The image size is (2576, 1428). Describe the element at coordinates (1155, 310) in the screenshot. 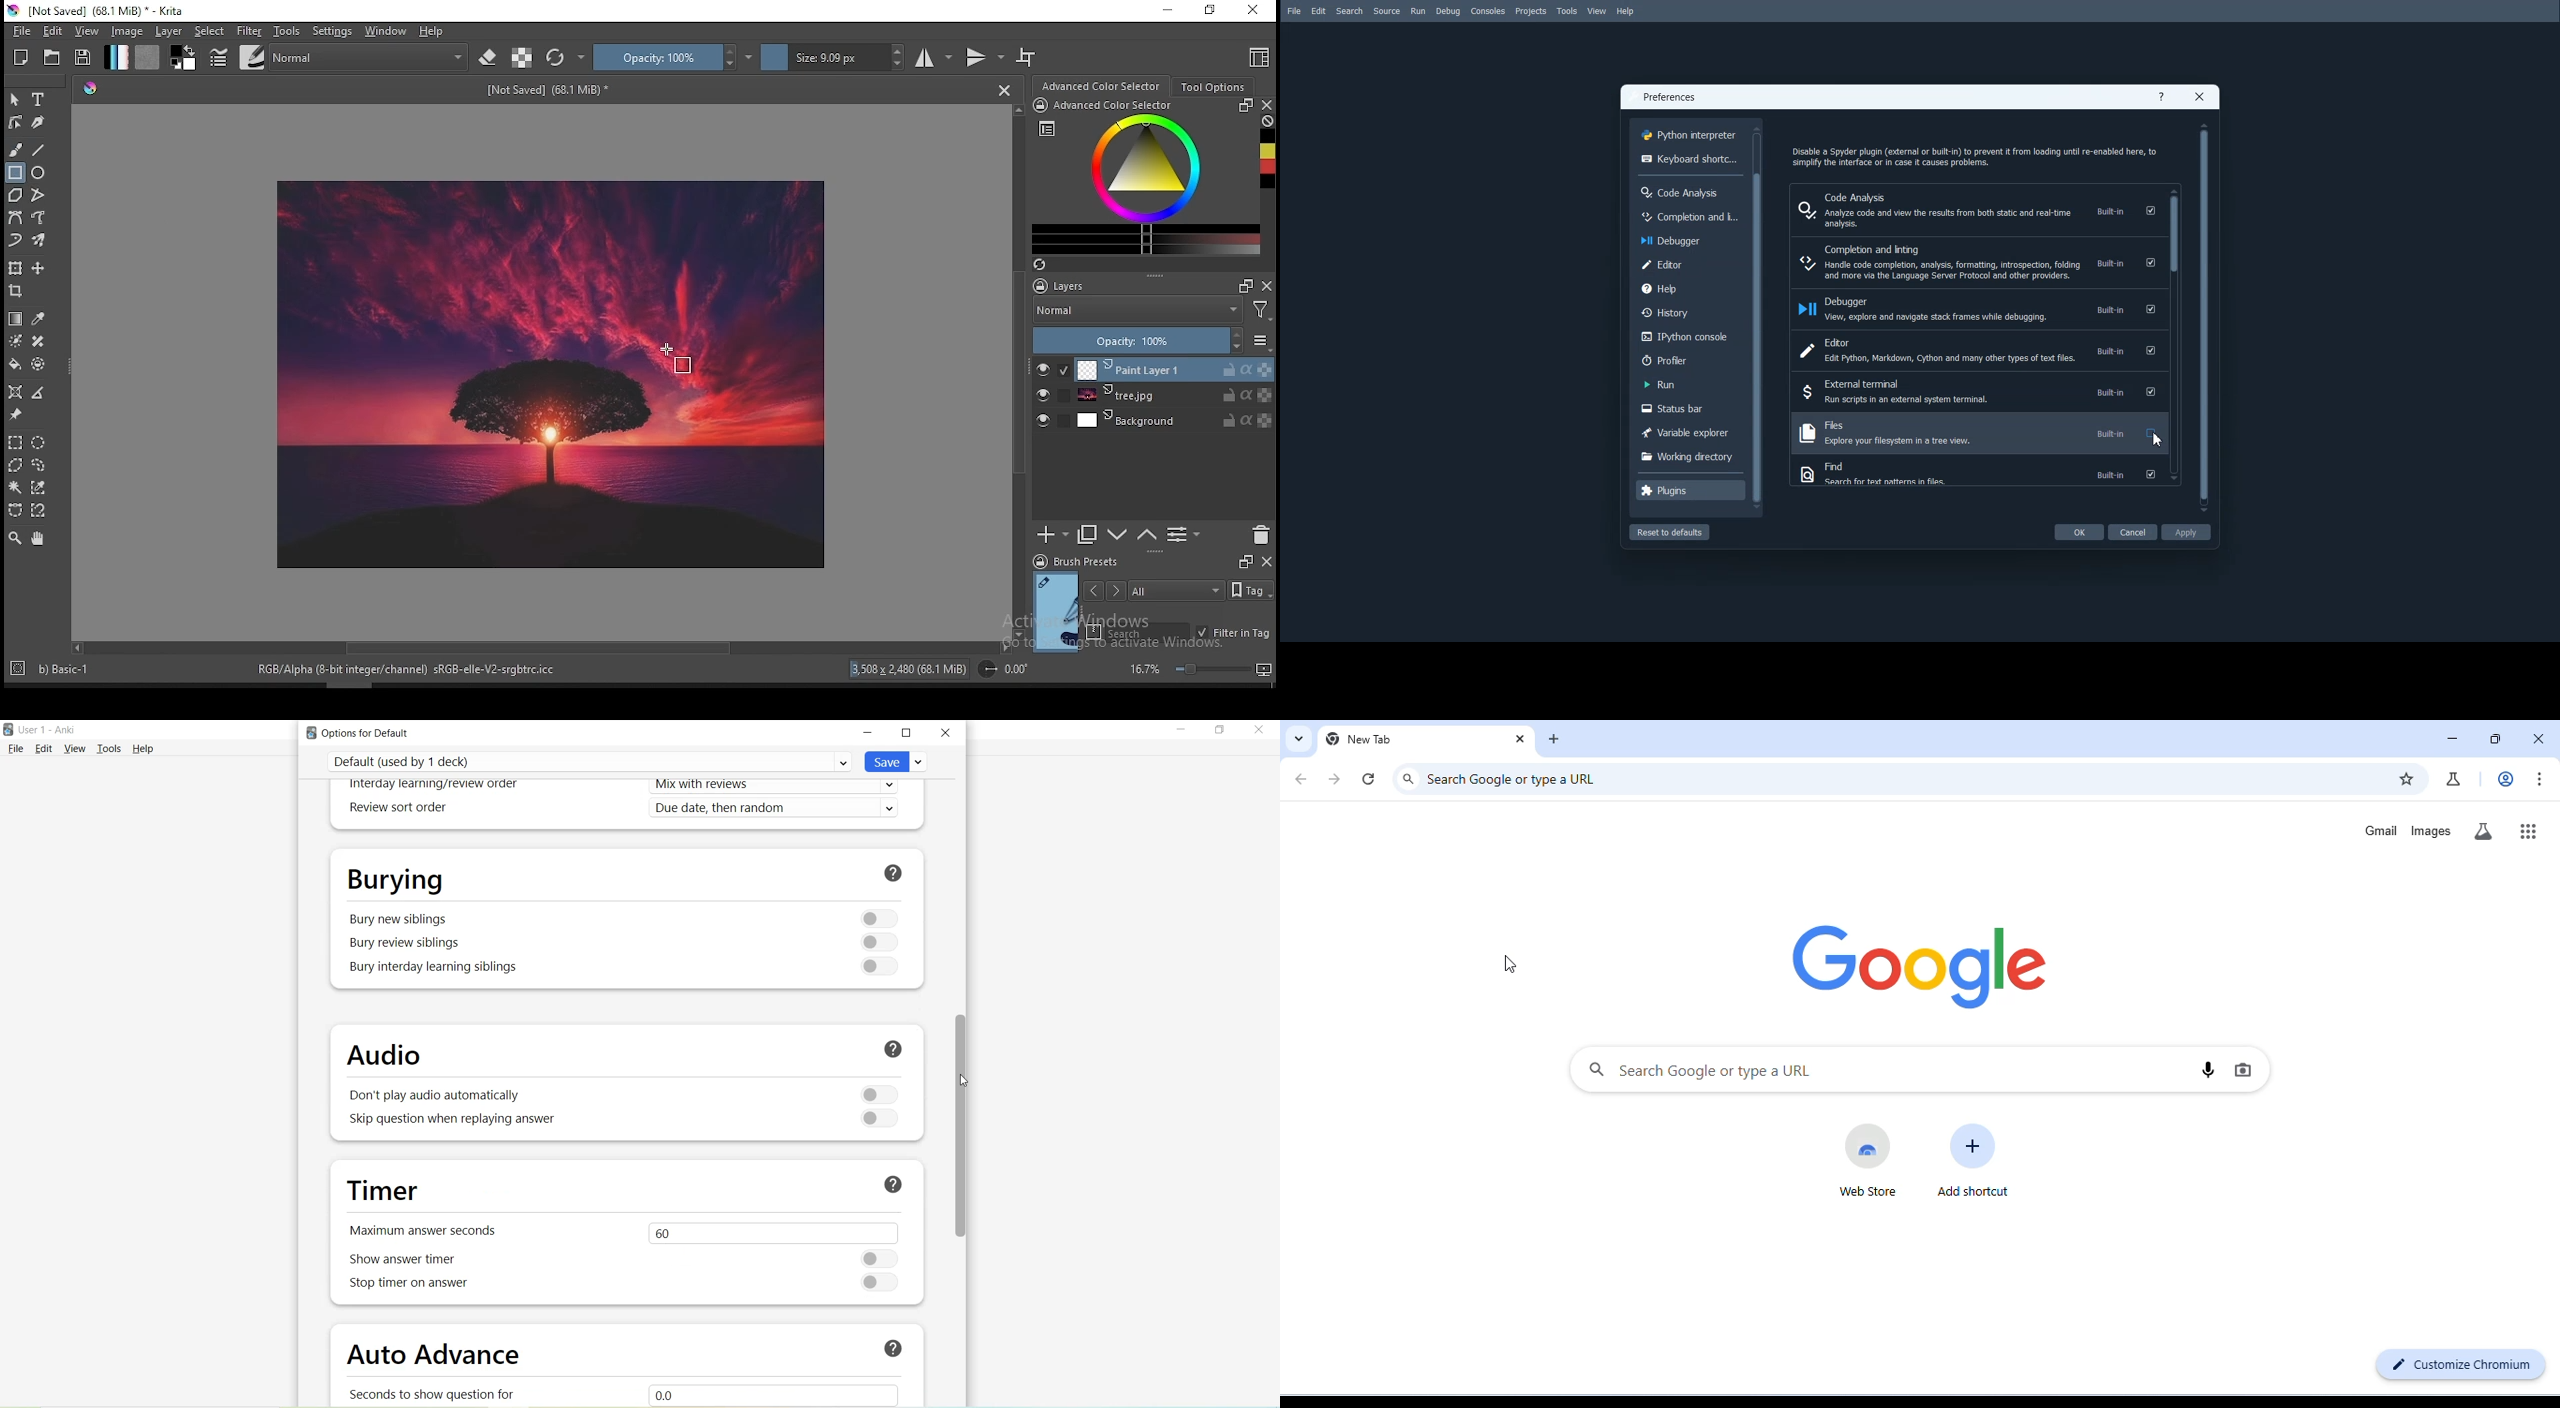

I see `blending mode` at that location.